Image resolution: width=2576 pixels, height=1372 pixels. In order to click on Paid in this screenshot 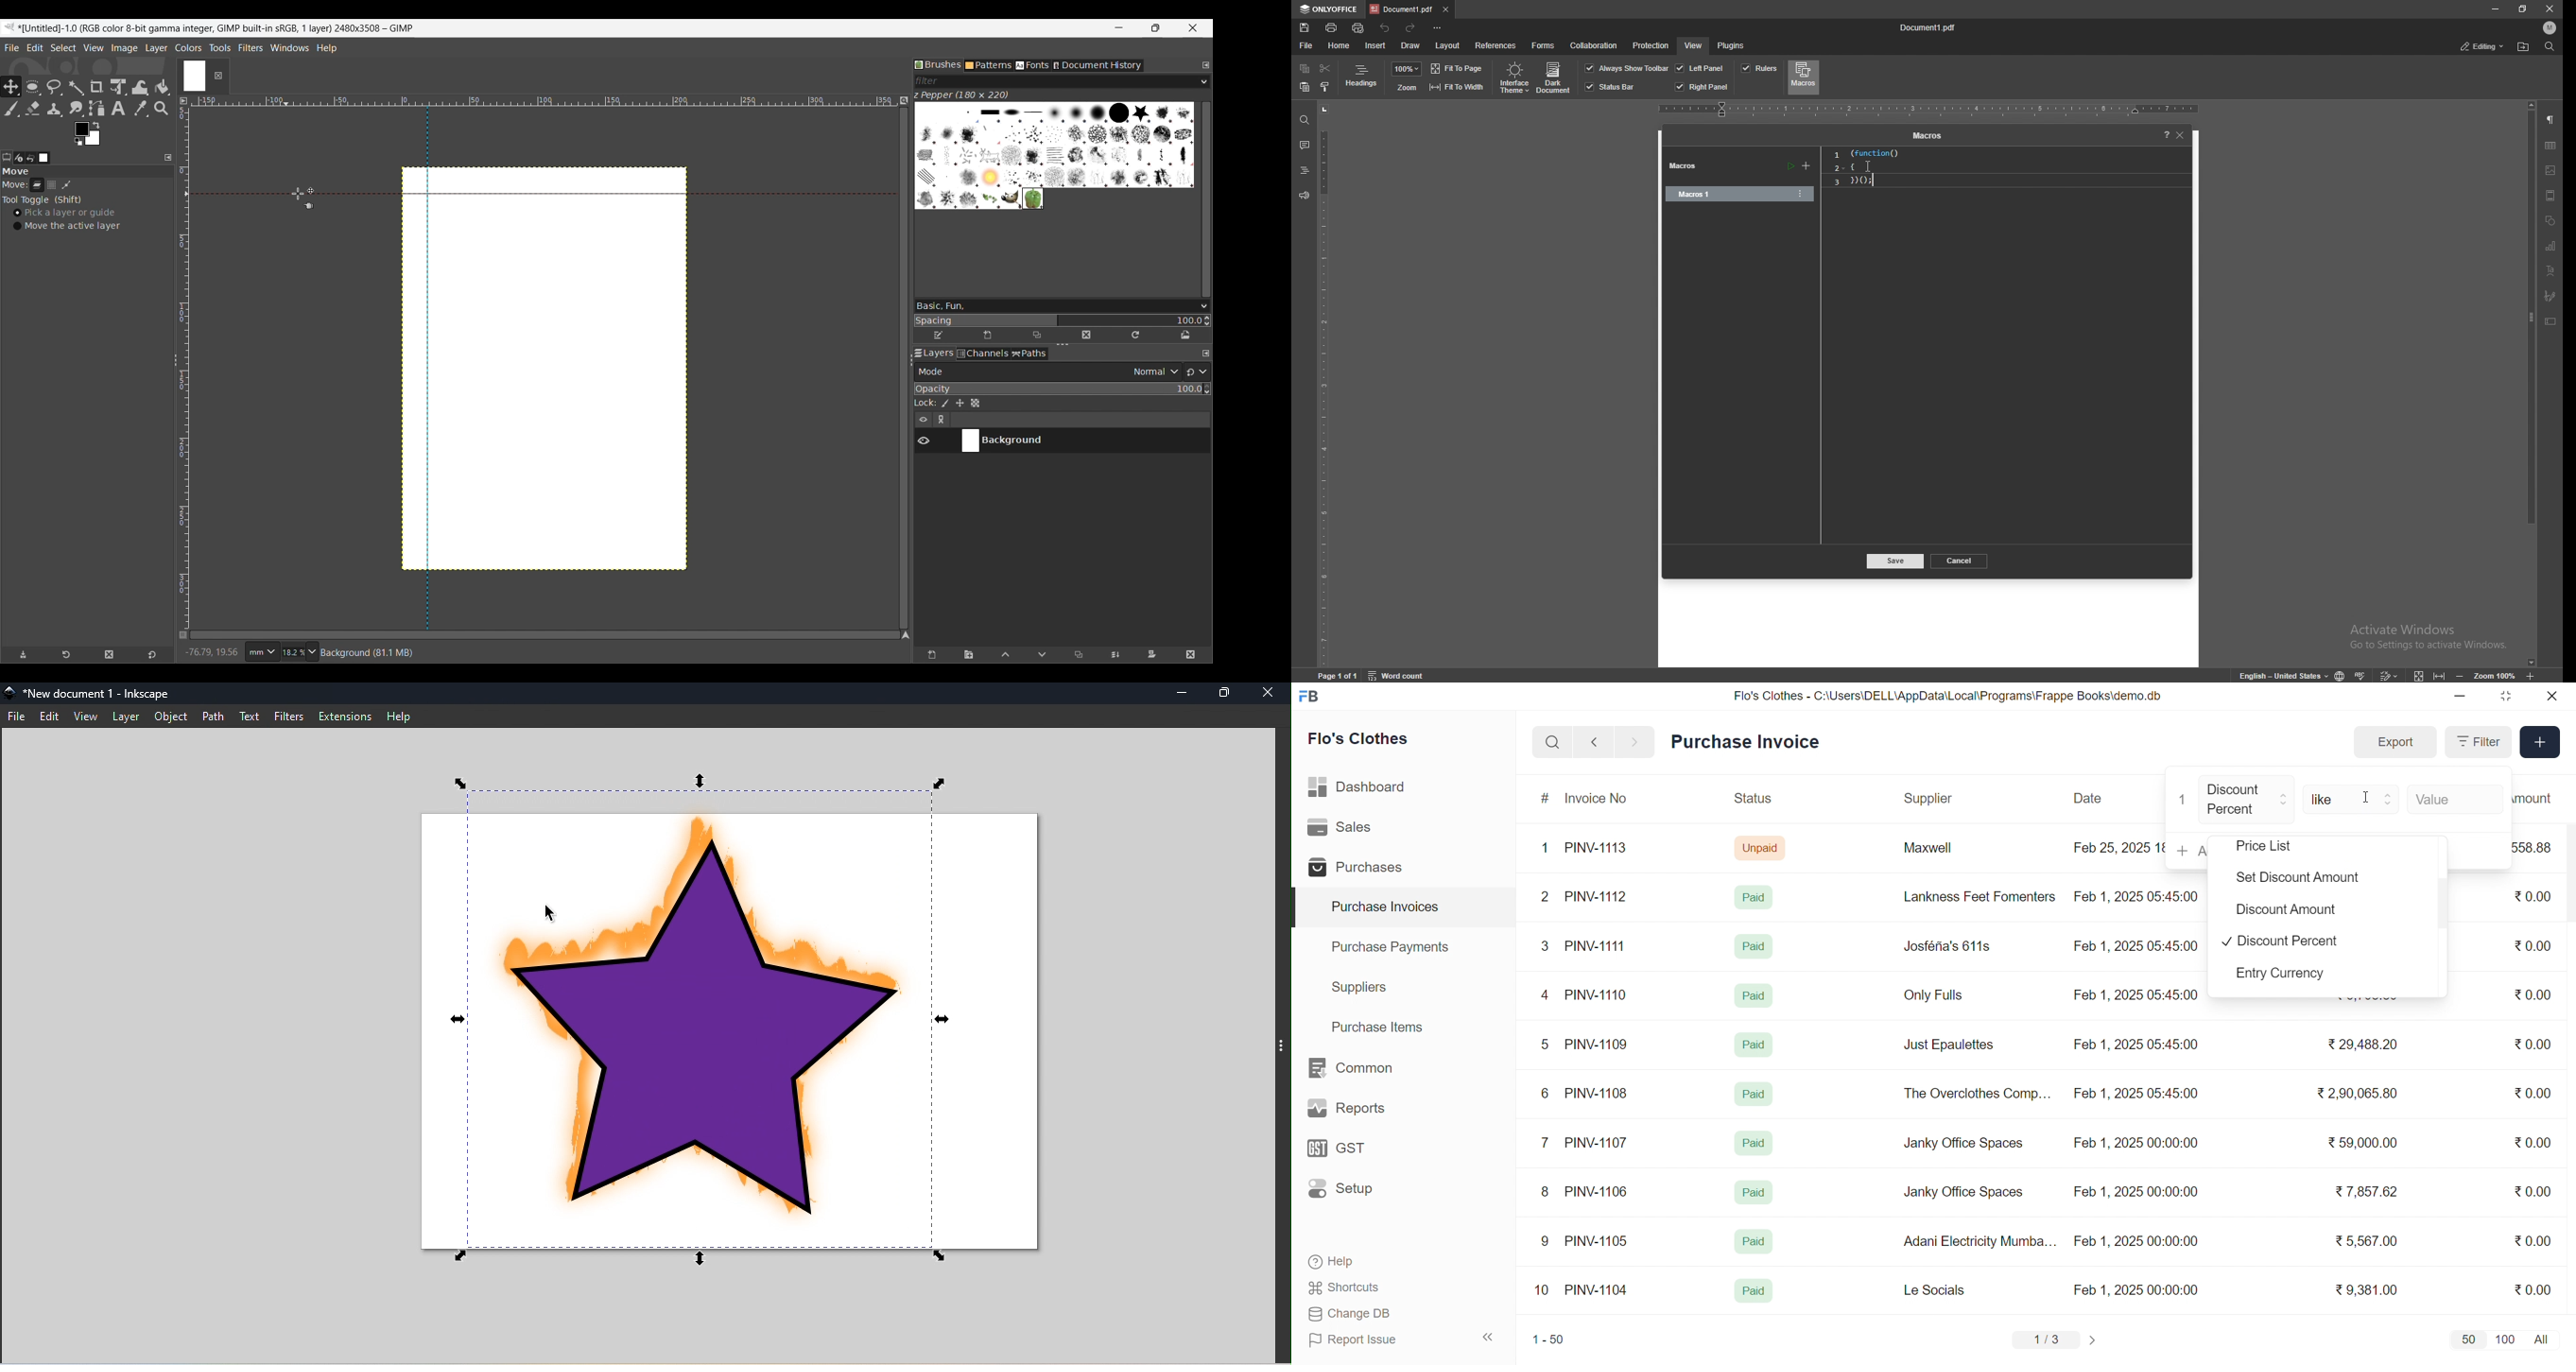, I will do `click(1754, 1094)`.